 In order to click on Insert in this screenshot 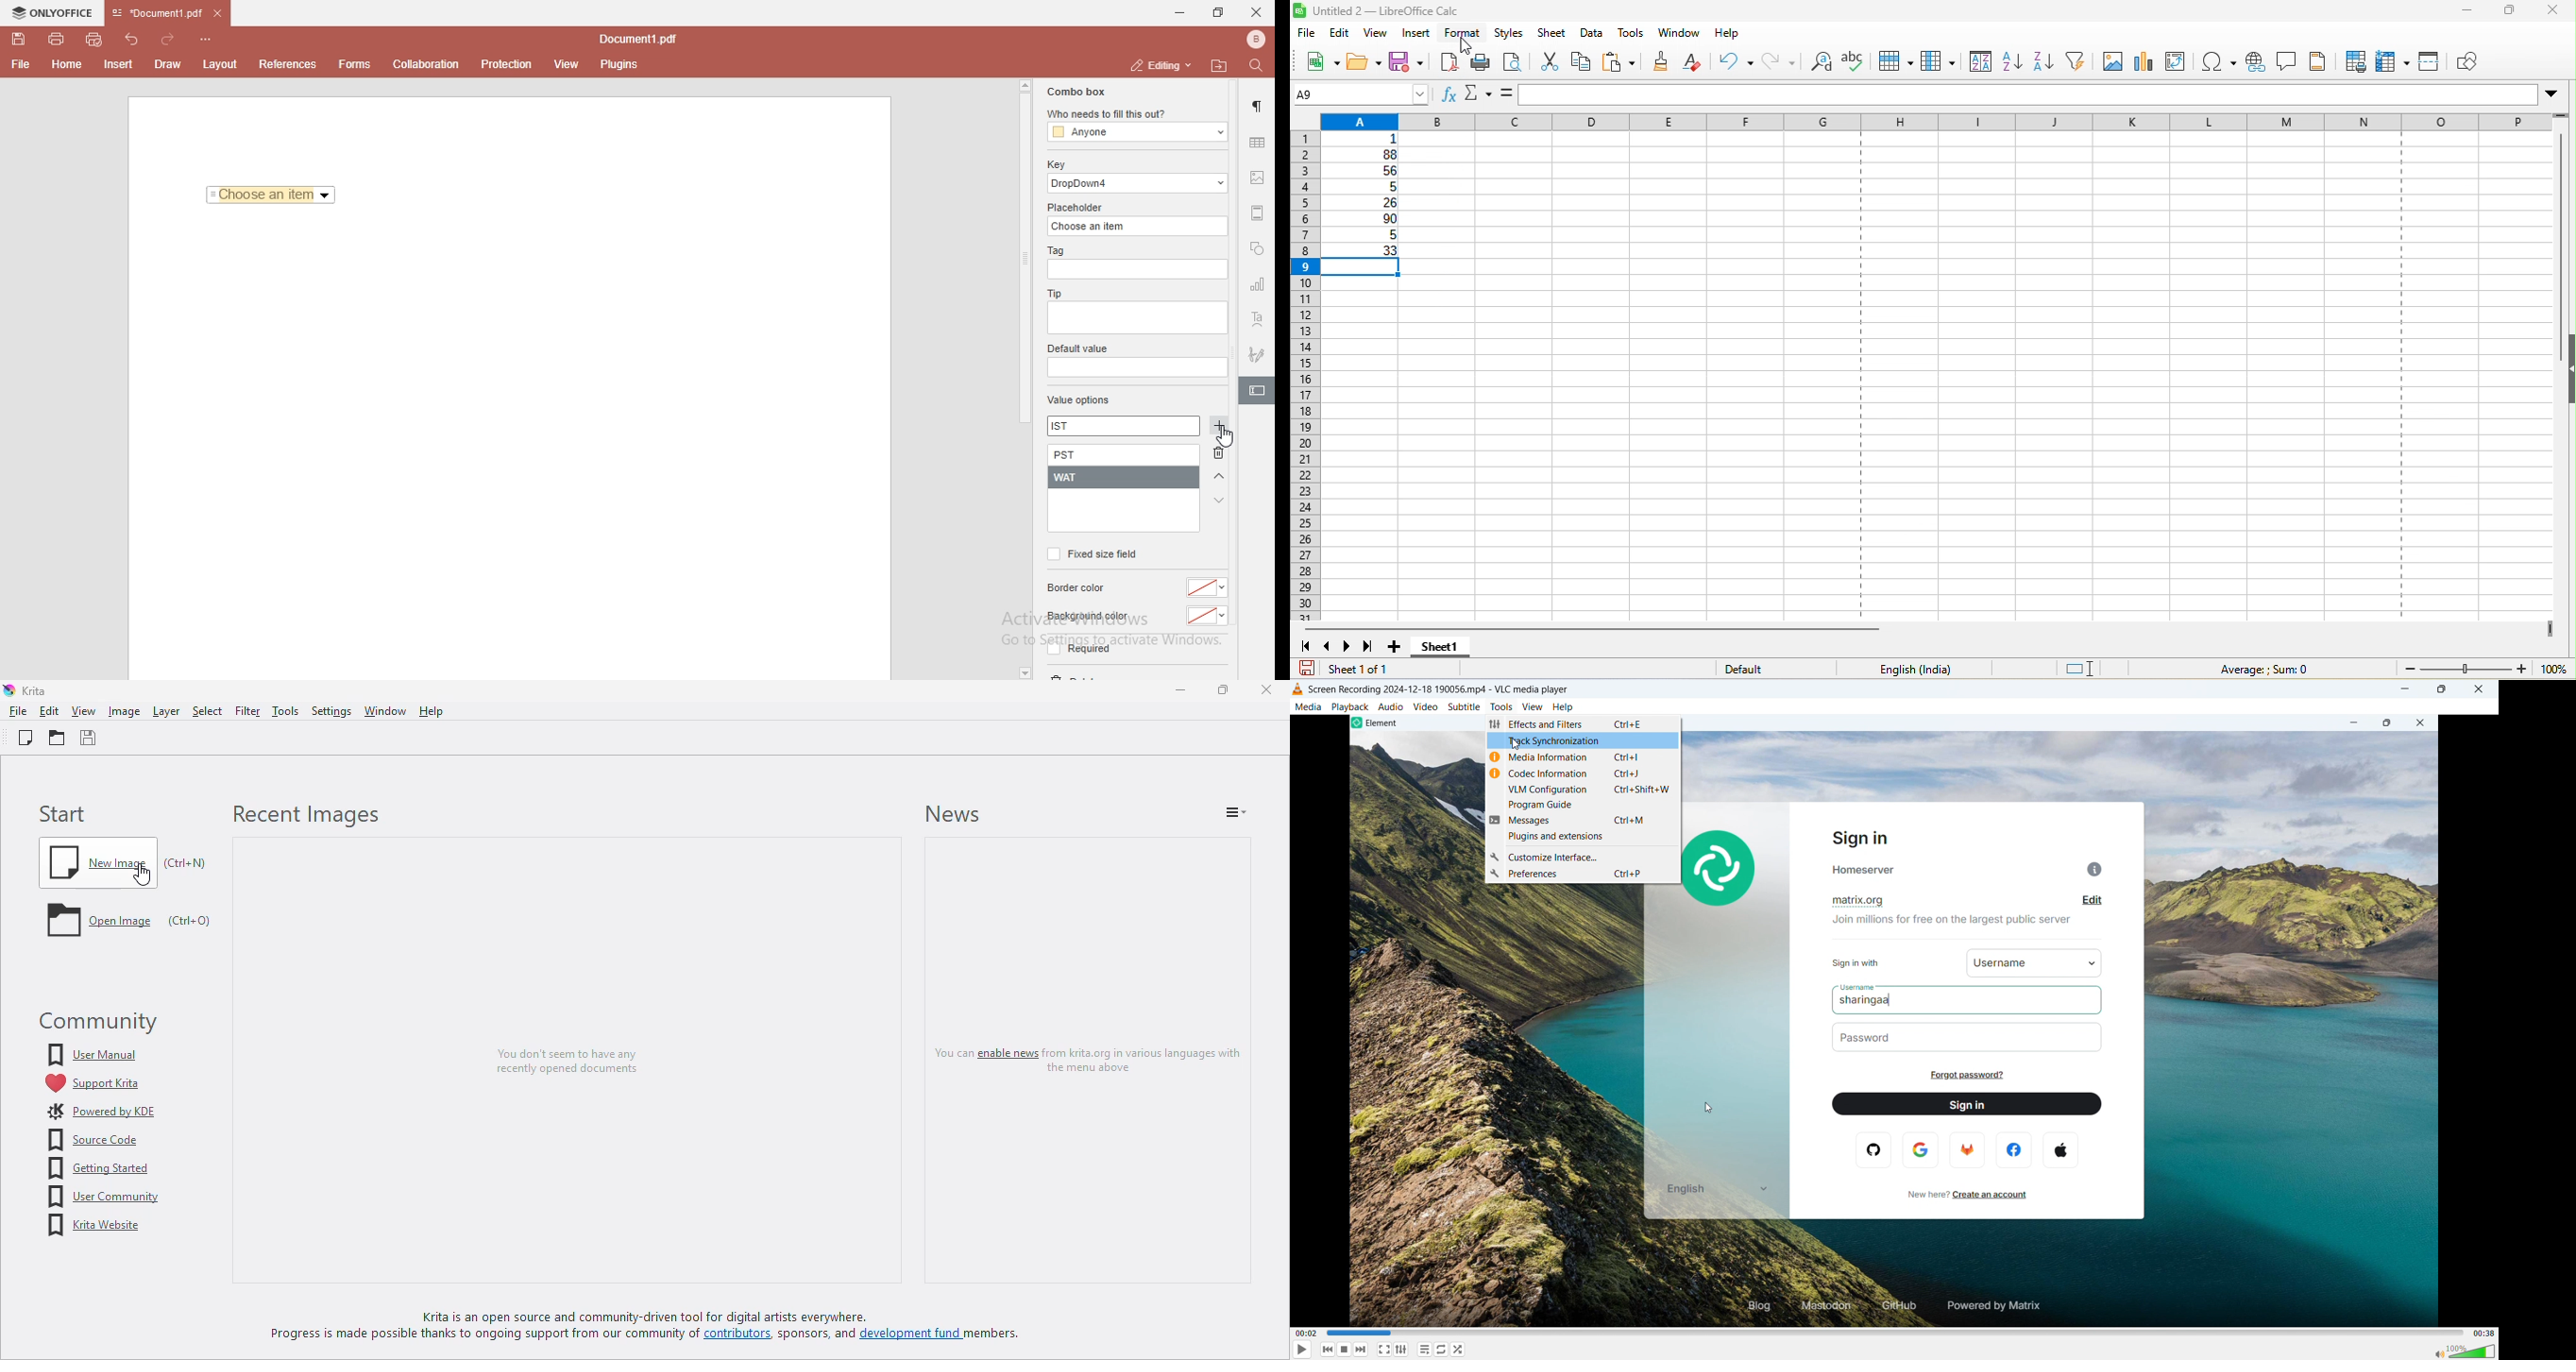, I will do `click(119, 65)`.